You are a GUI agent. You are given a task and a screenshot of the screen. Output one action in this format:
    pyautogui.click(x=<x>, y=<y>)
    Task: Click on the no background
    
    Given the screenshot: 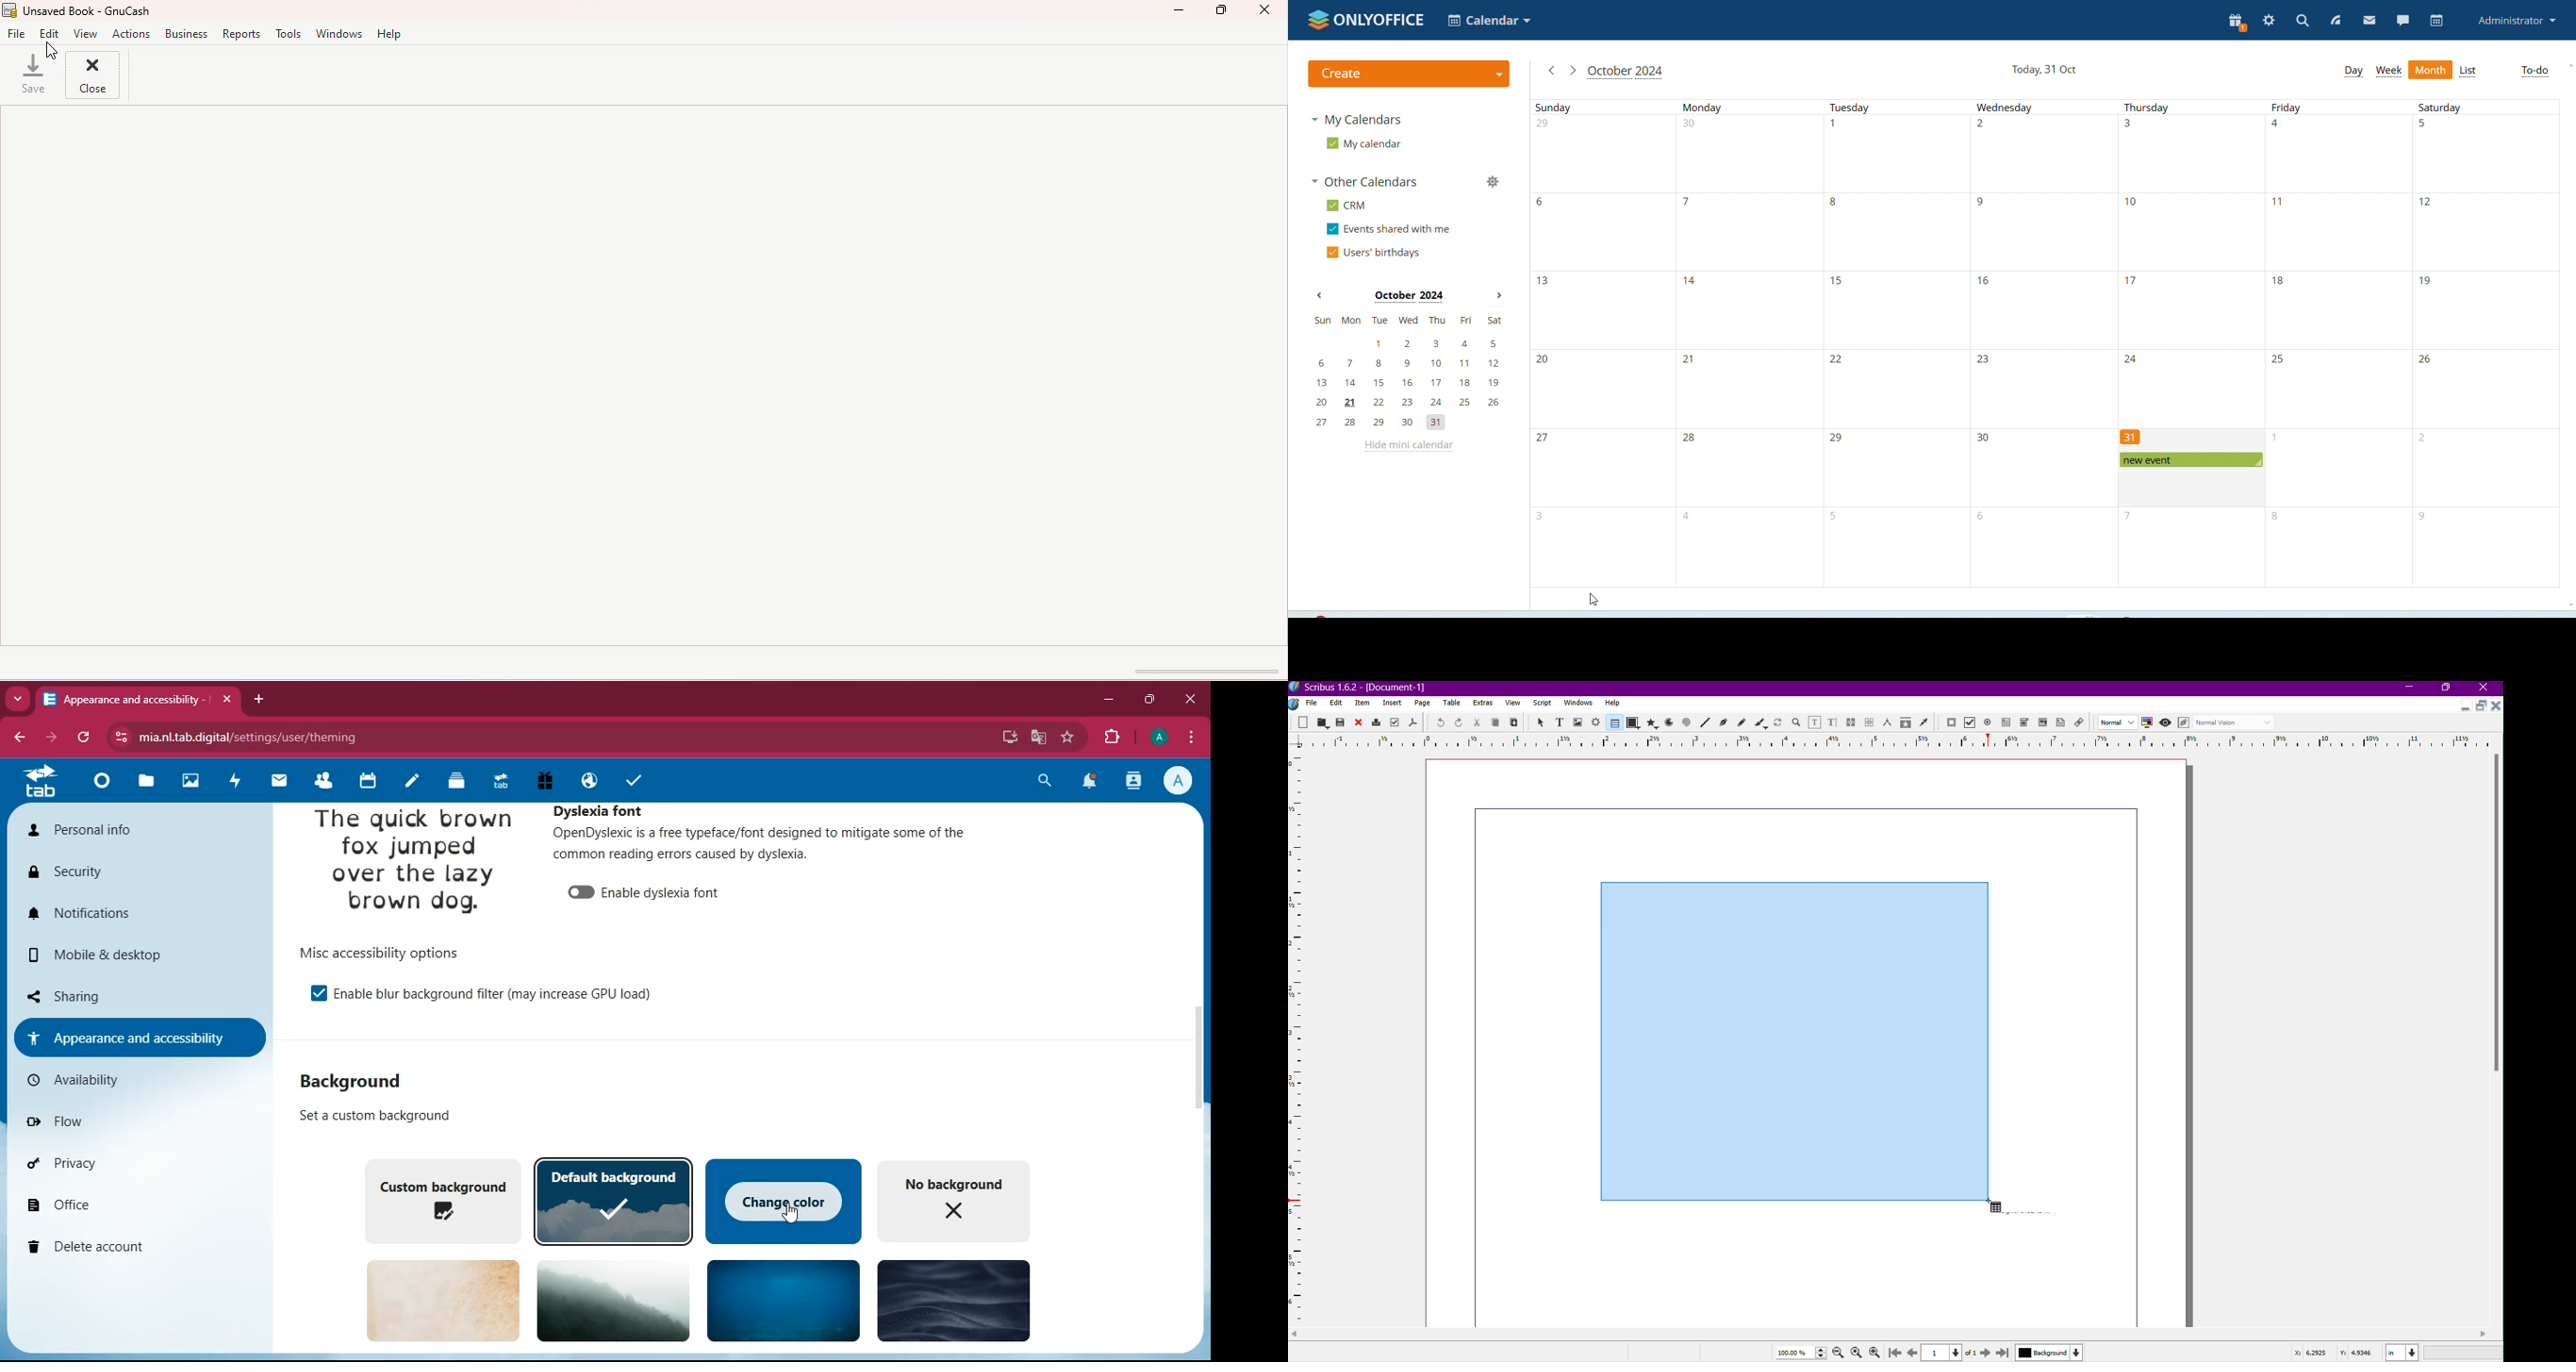 What is the action you would take?
    pyautogui.click(x=962, y=1200)
    